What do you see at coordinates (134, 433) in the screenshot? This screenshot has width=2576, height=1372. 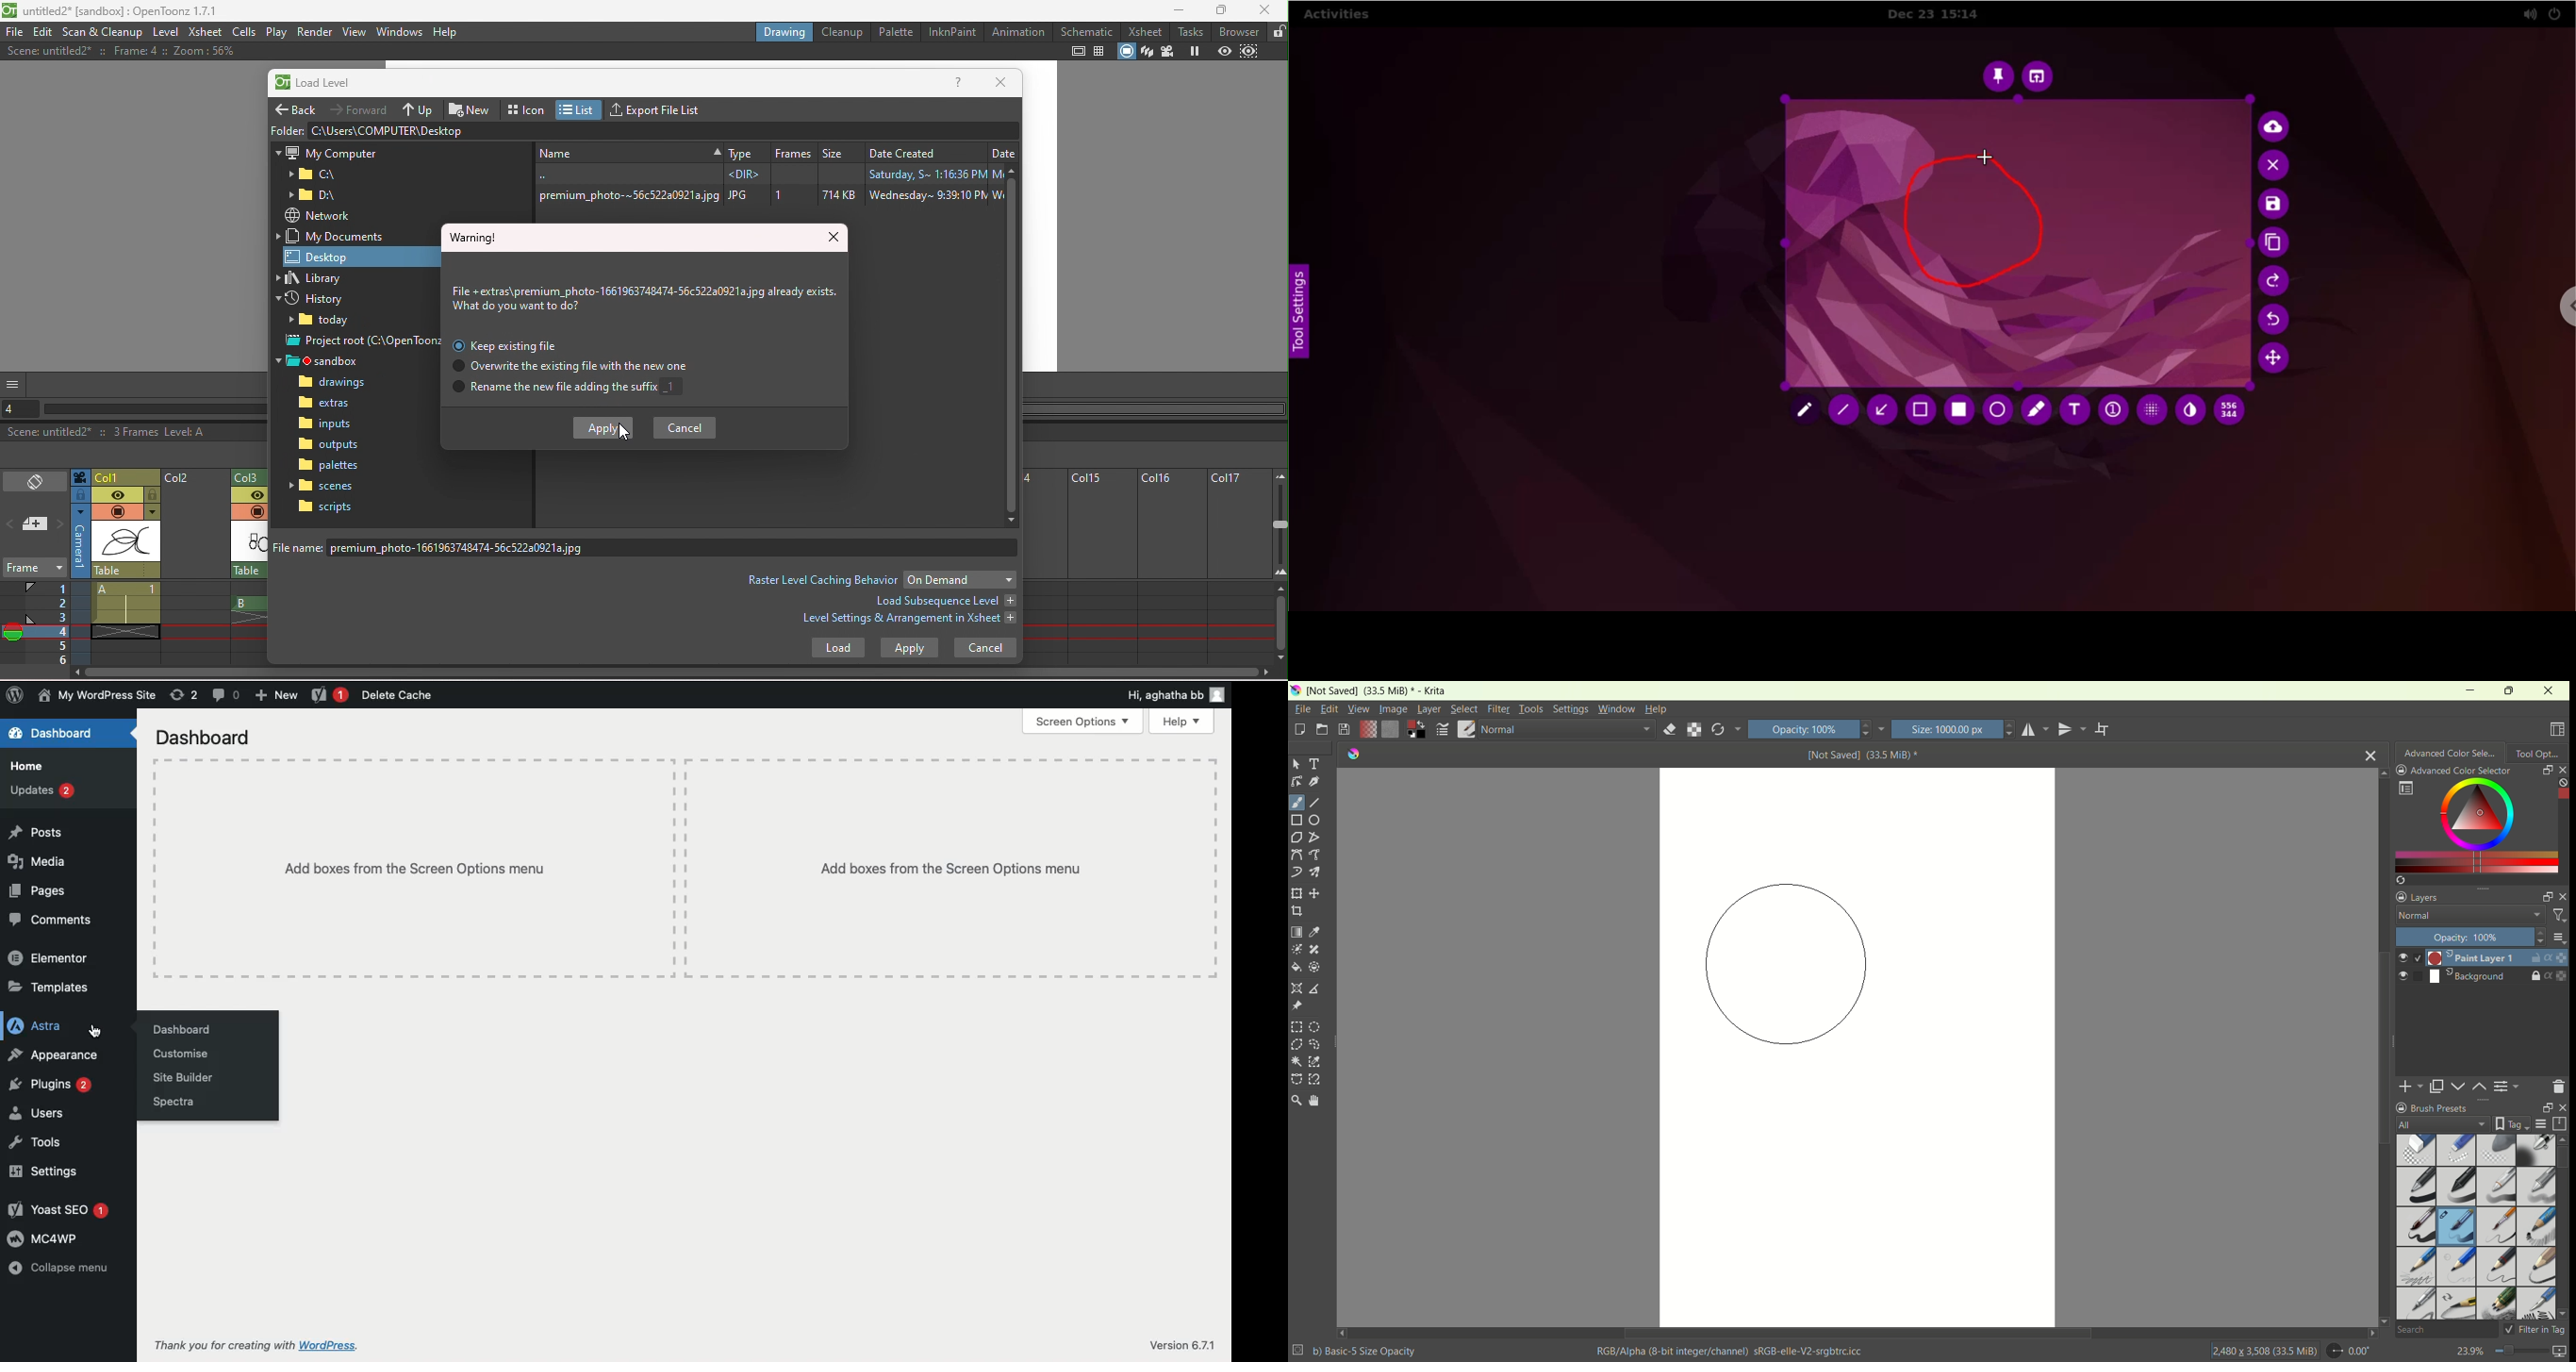 I see `Scene: untitled2* :: 3 Frames Level: A Selected: 1 frame: 1 column` at bounding box center [134, 433].